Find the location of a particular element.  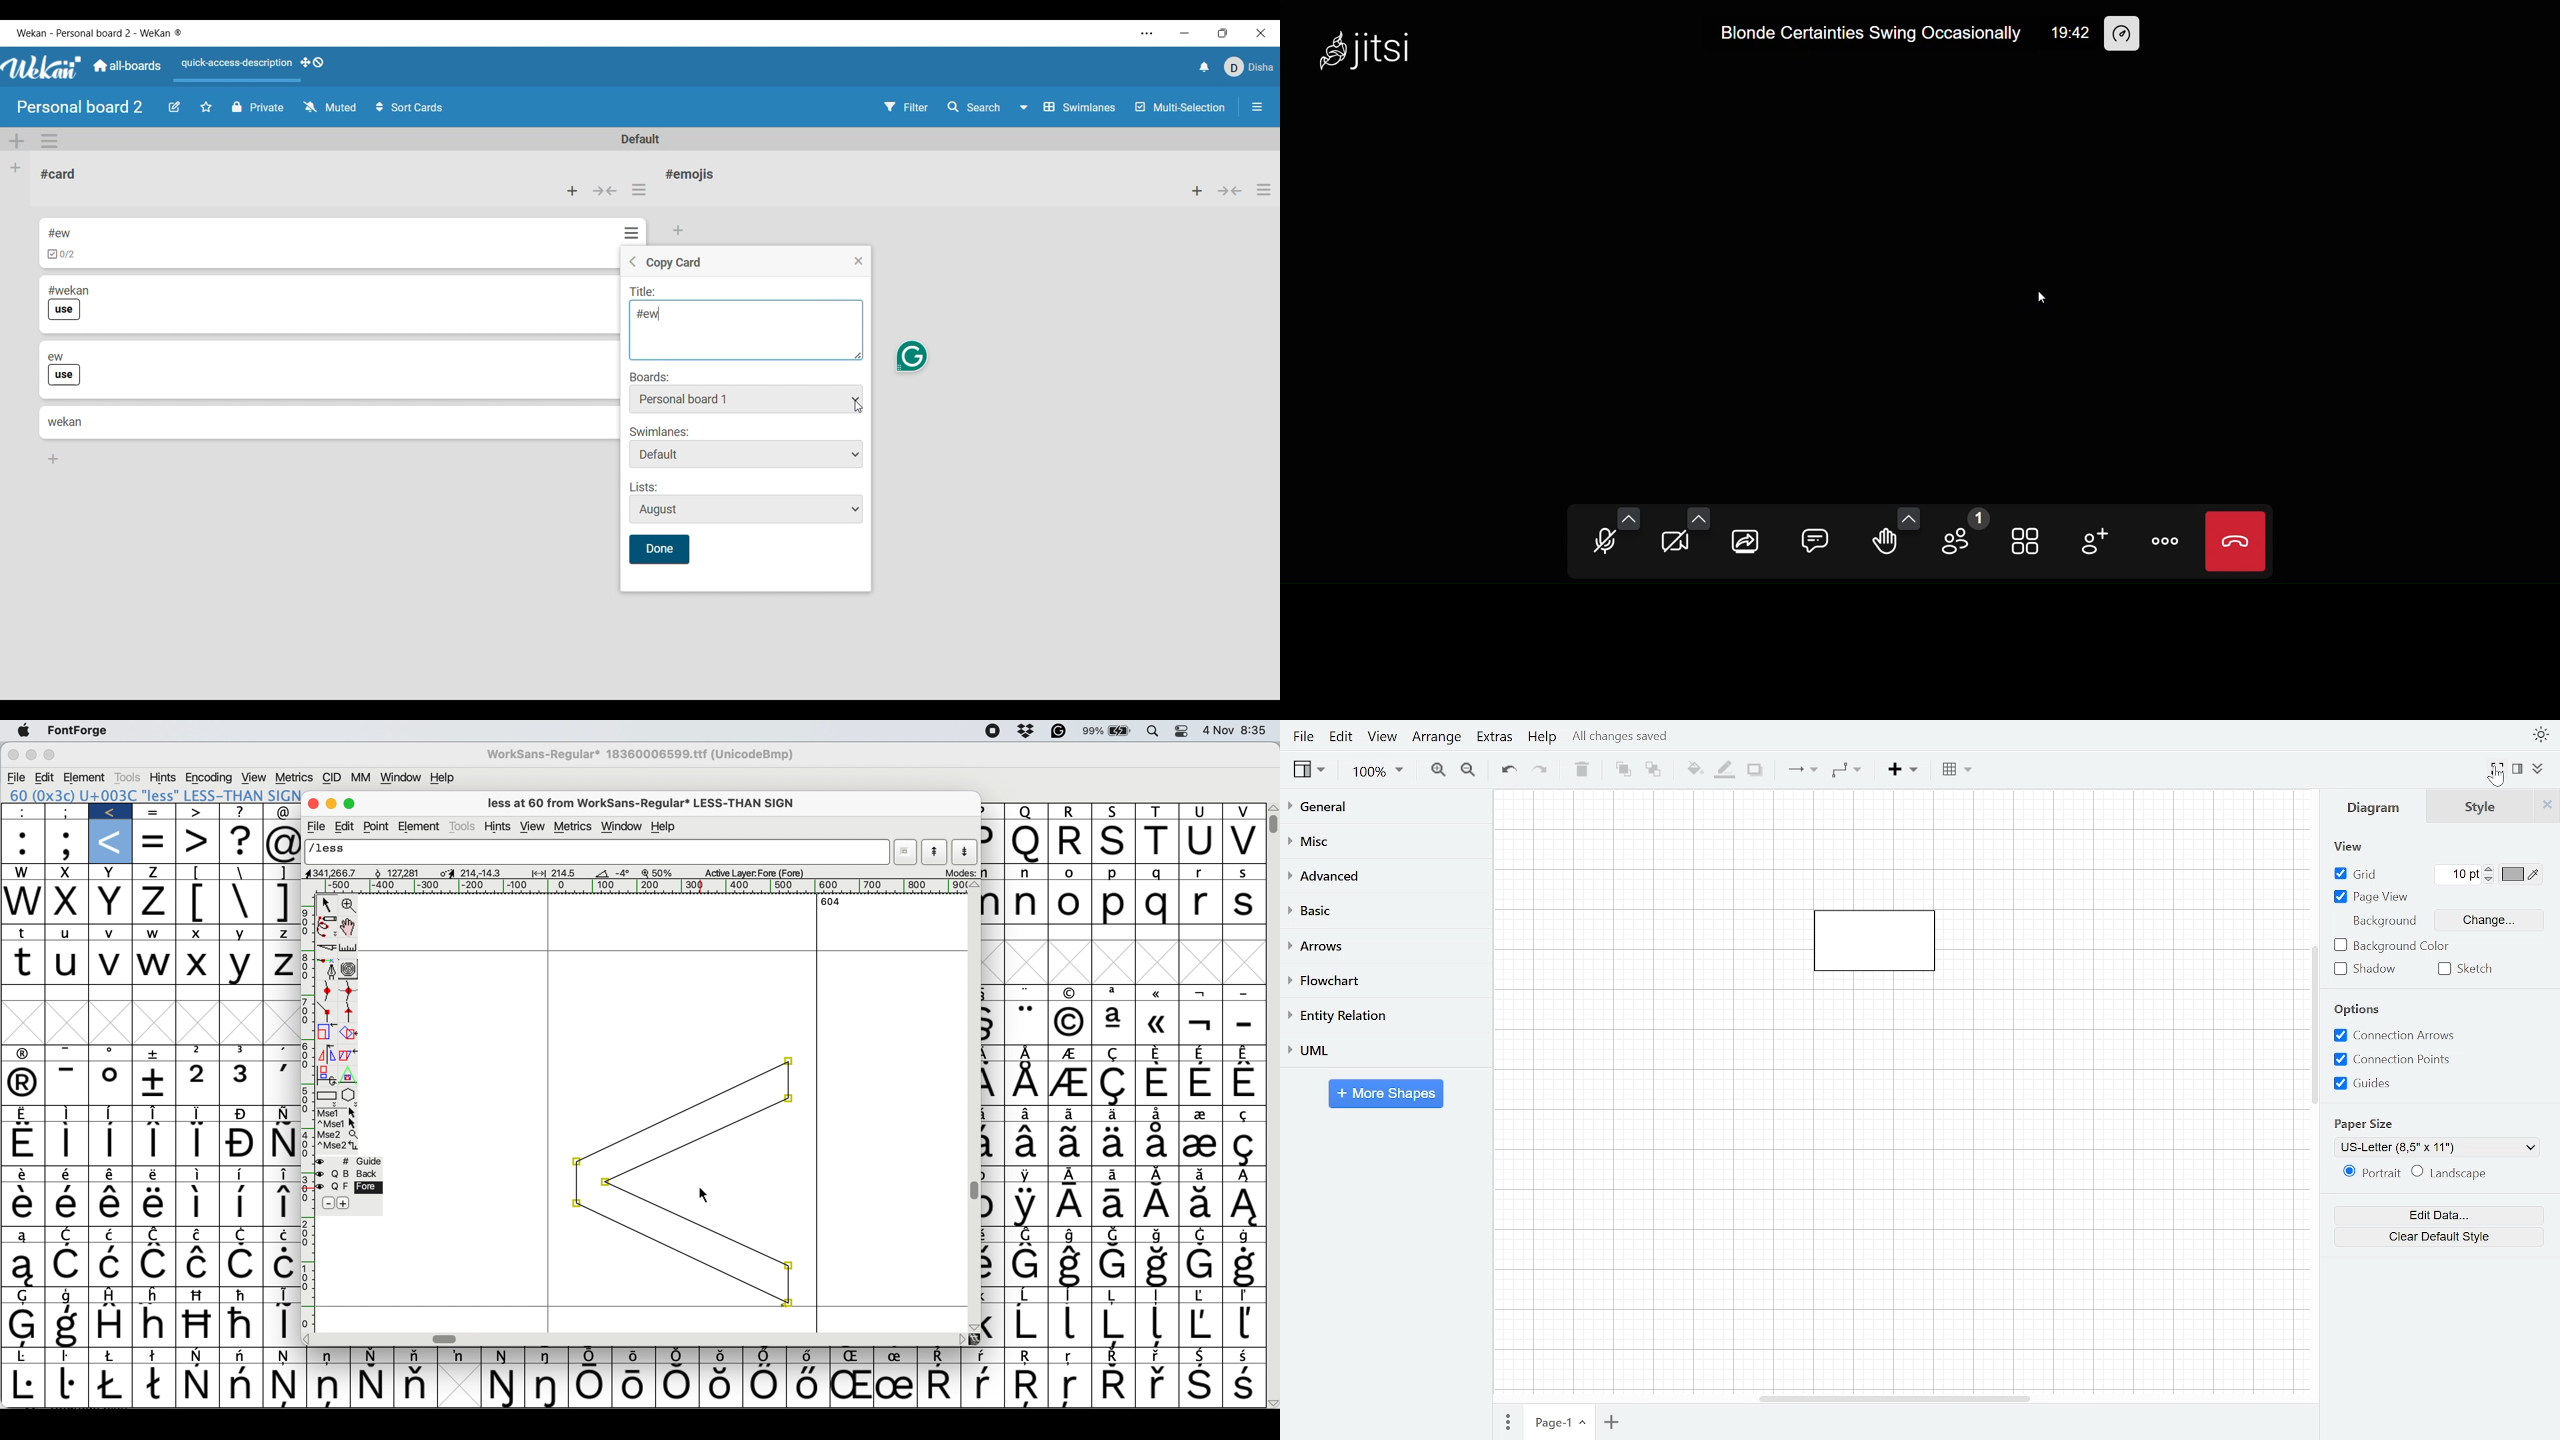

element is located at coordinates (421, 825).